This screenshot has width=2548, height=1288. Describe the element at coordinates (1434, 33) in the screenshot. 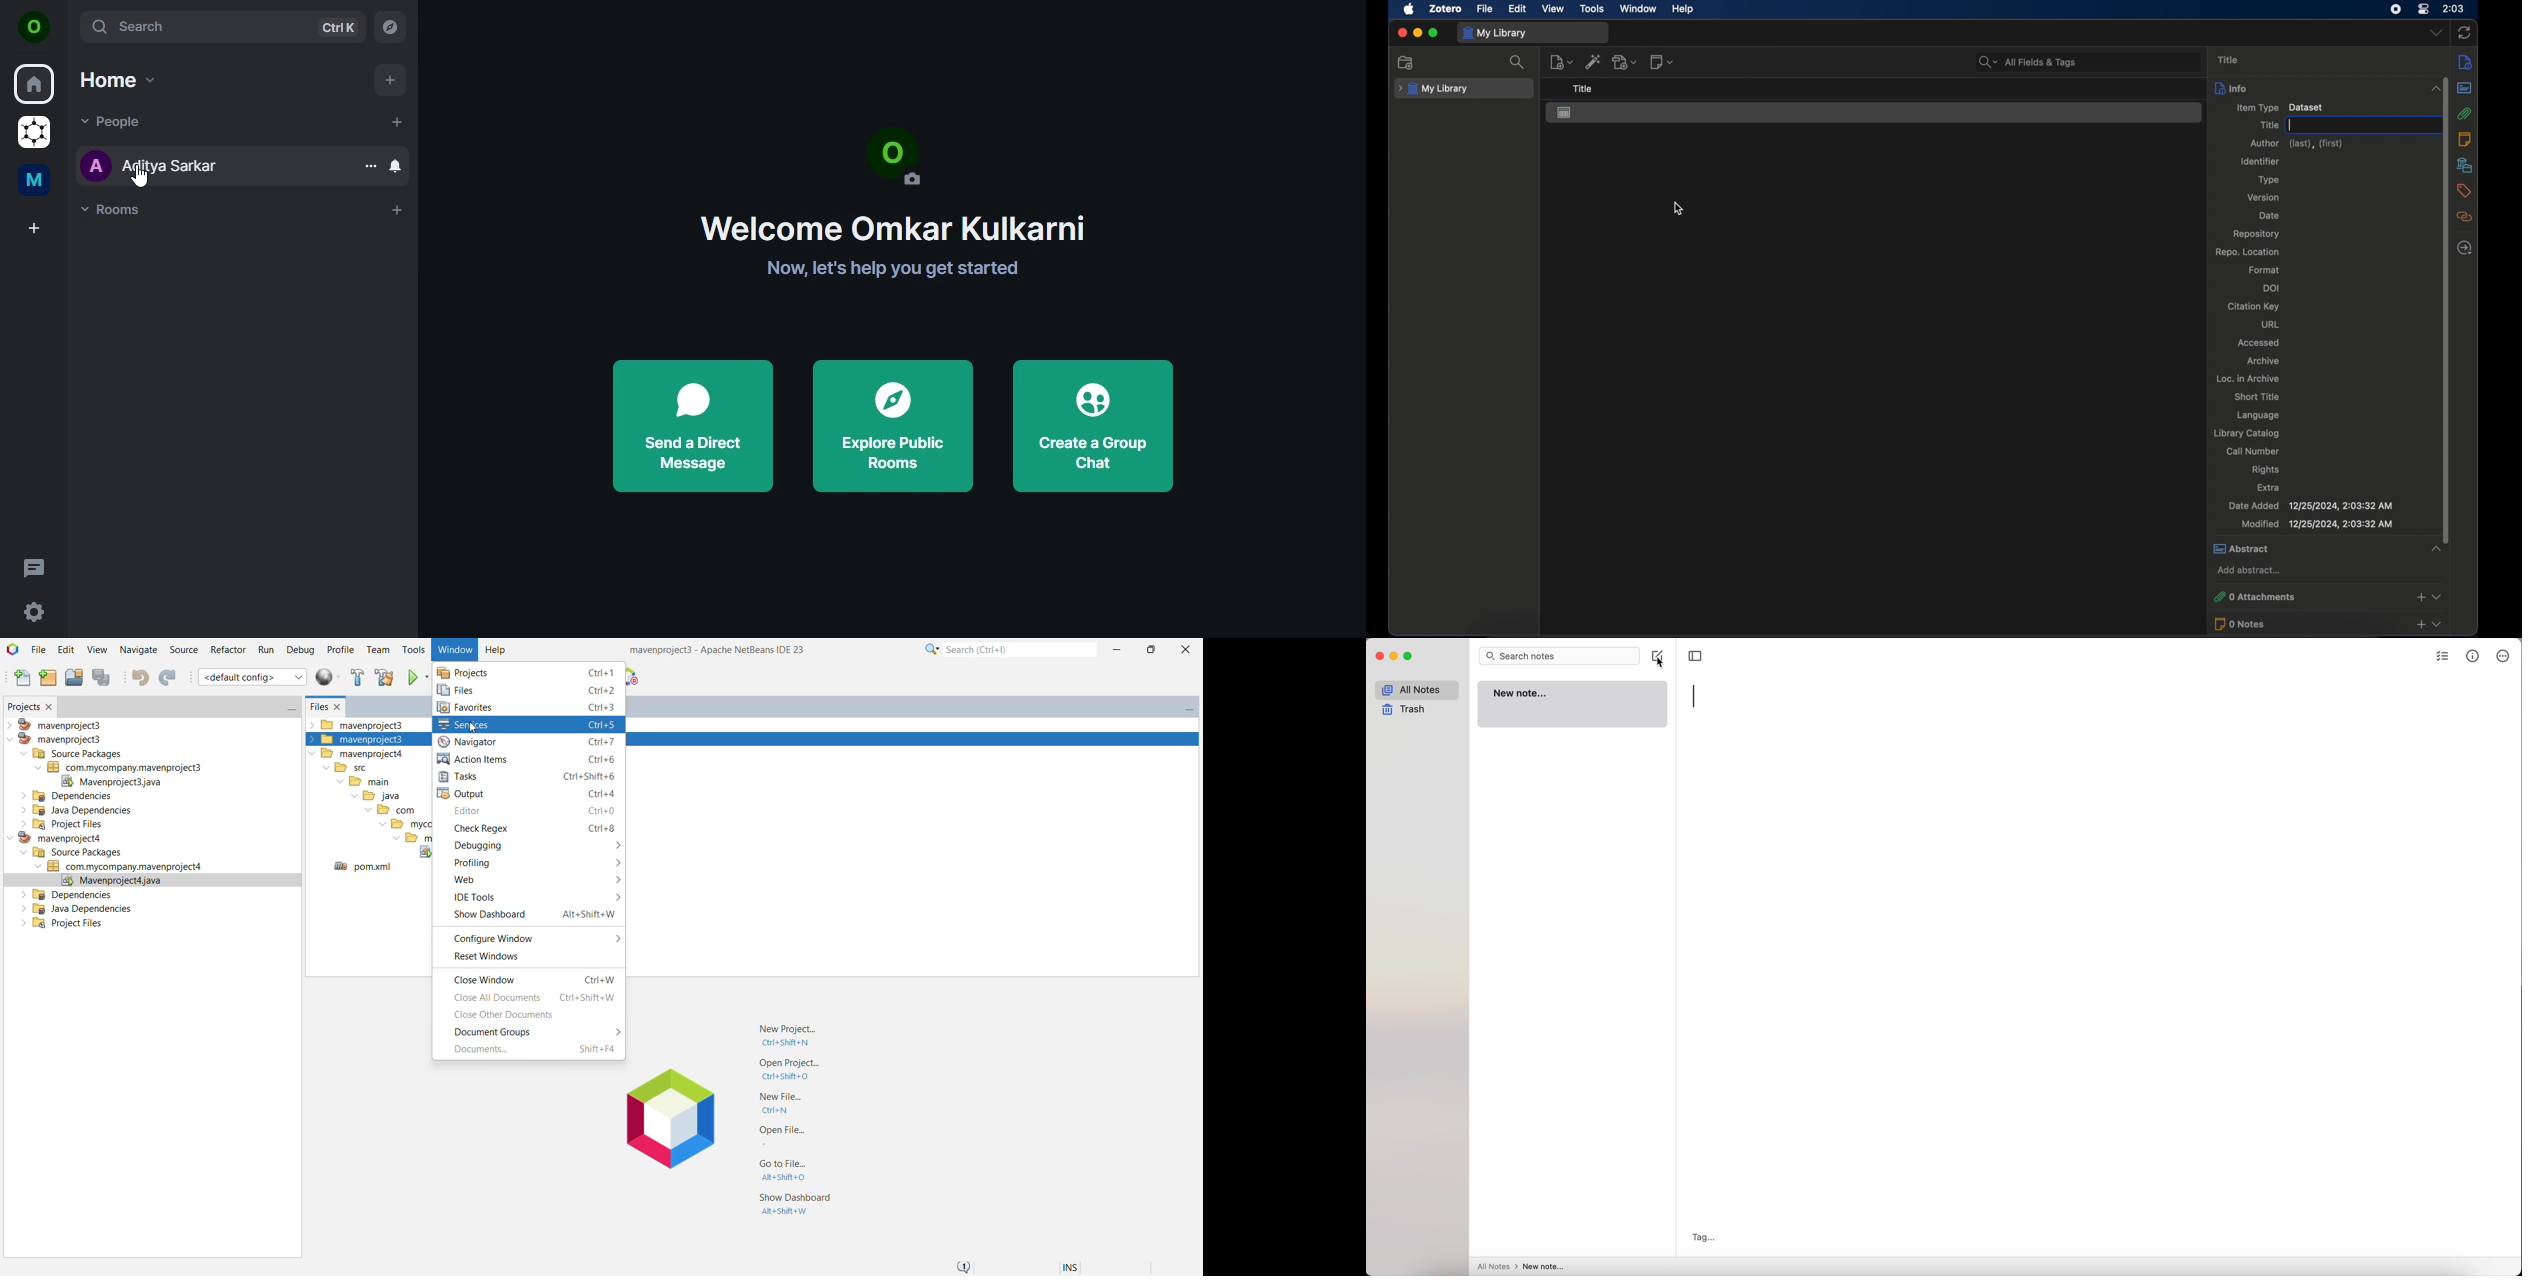

I see `maximize` at that location.